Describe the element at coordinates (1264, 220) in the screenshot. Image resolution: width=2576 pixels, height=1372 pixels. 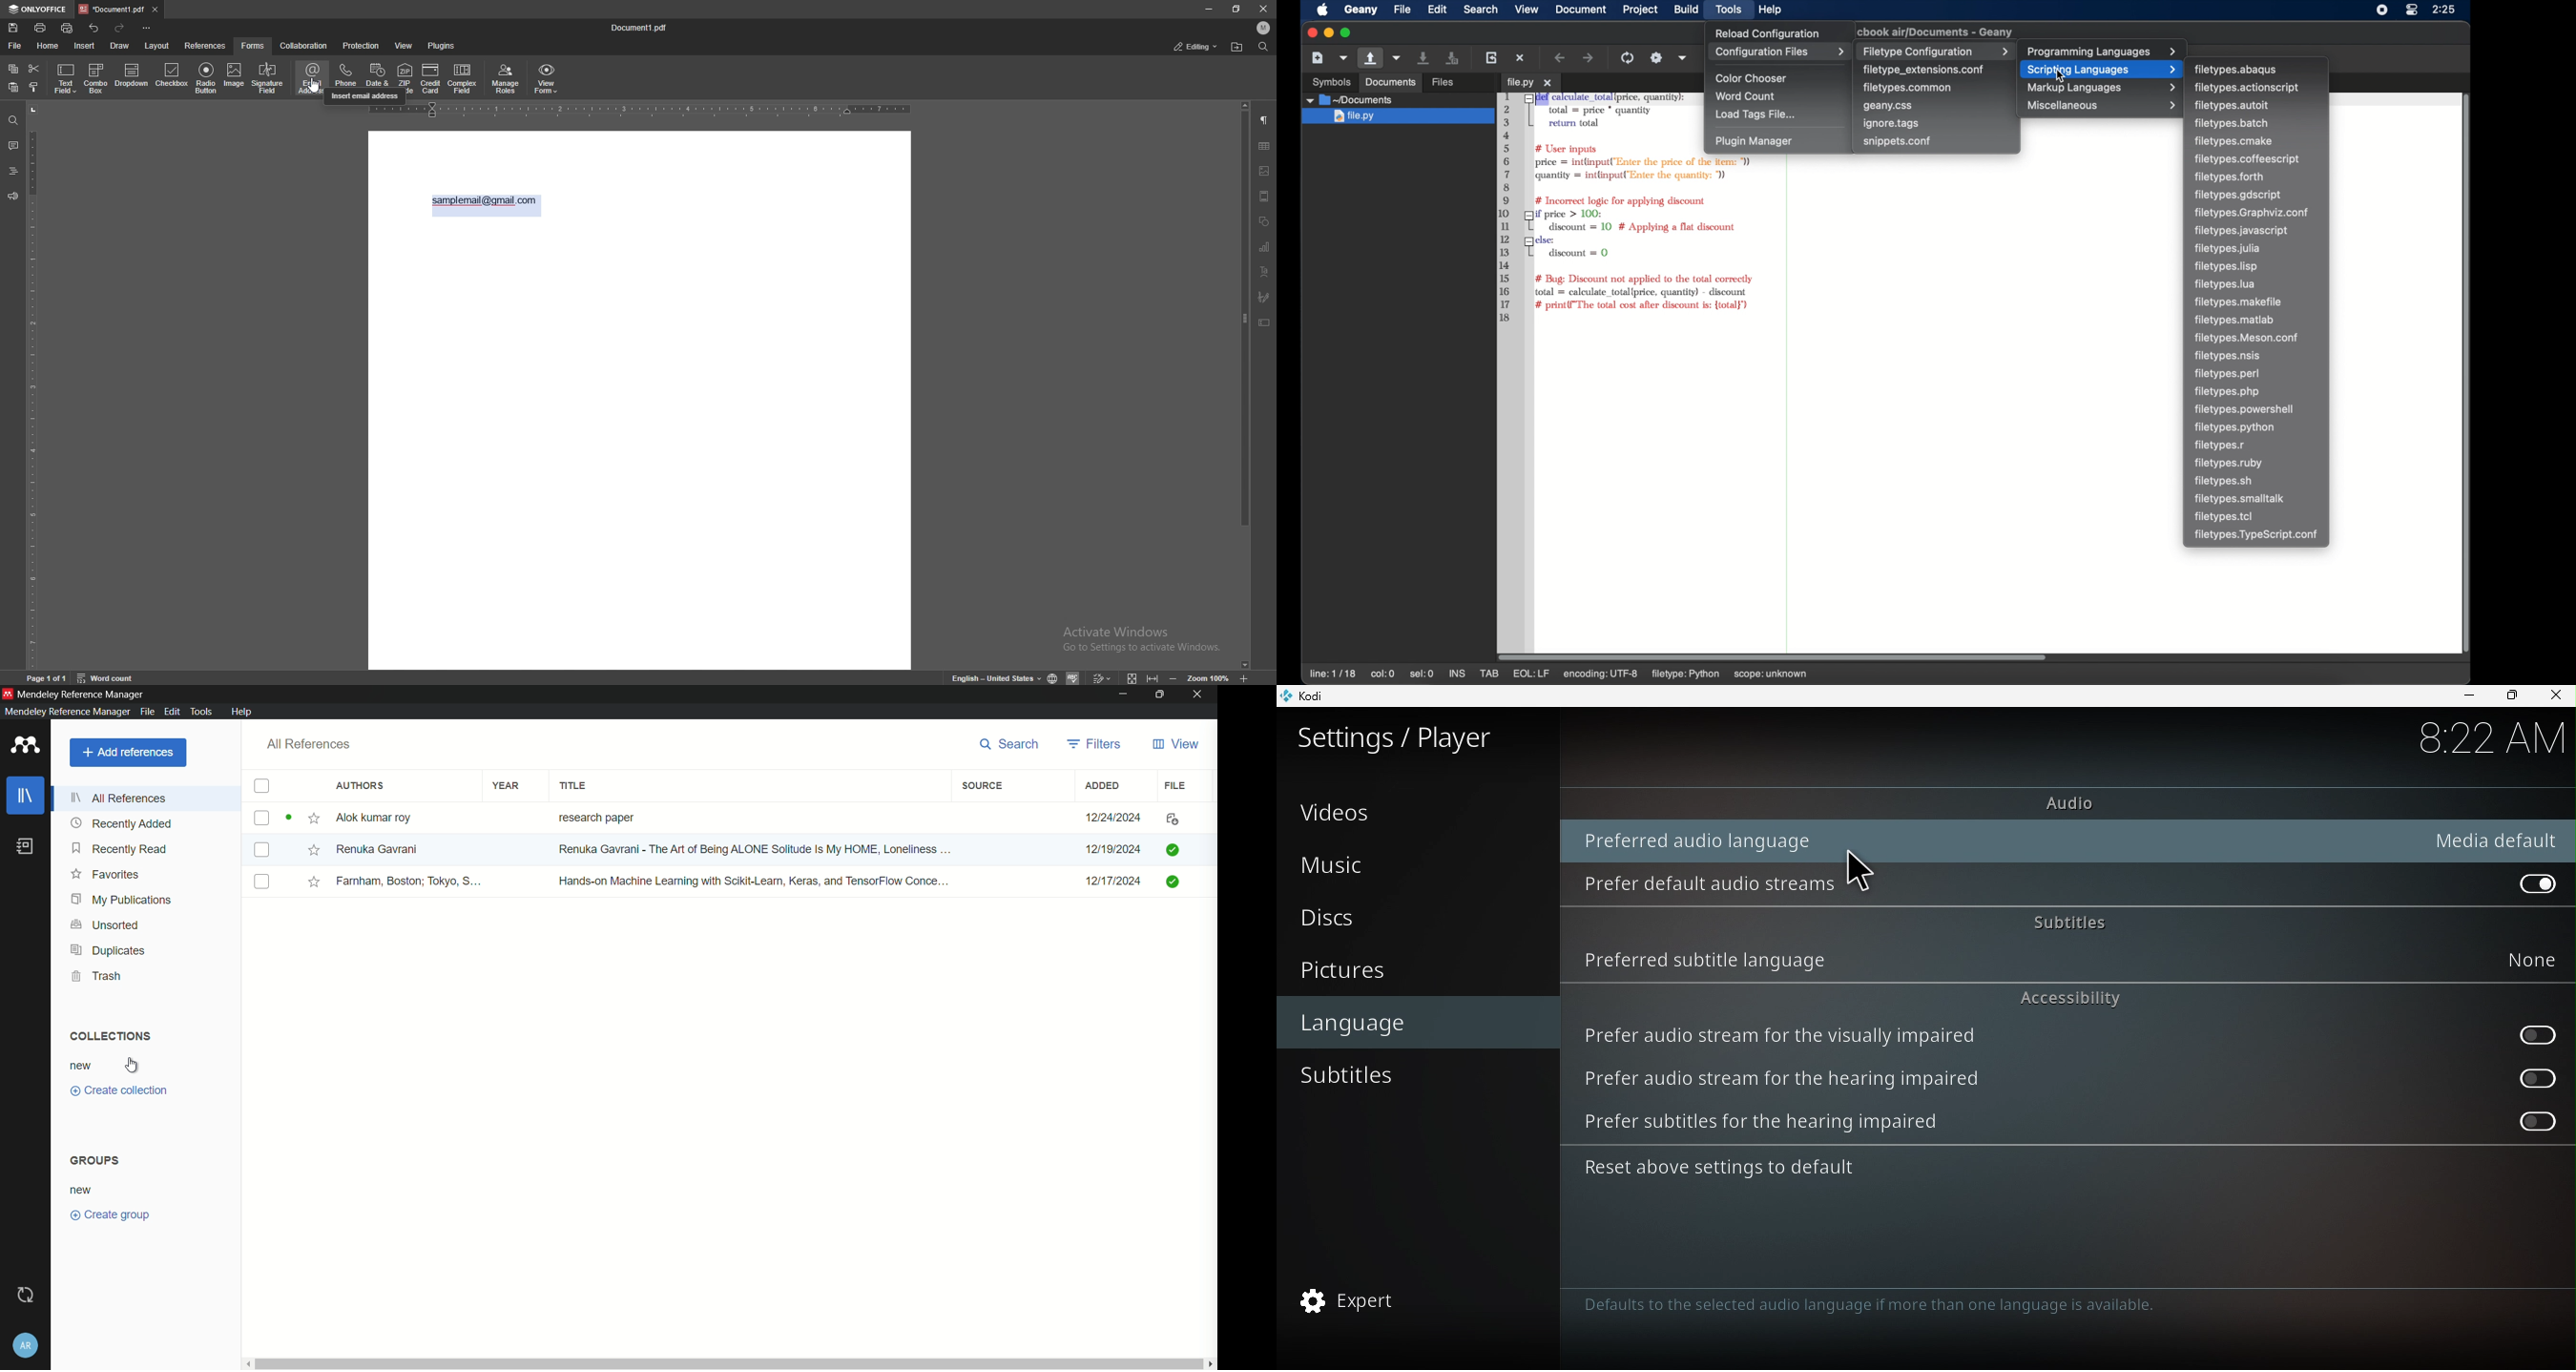
I see `shapes` at that location.